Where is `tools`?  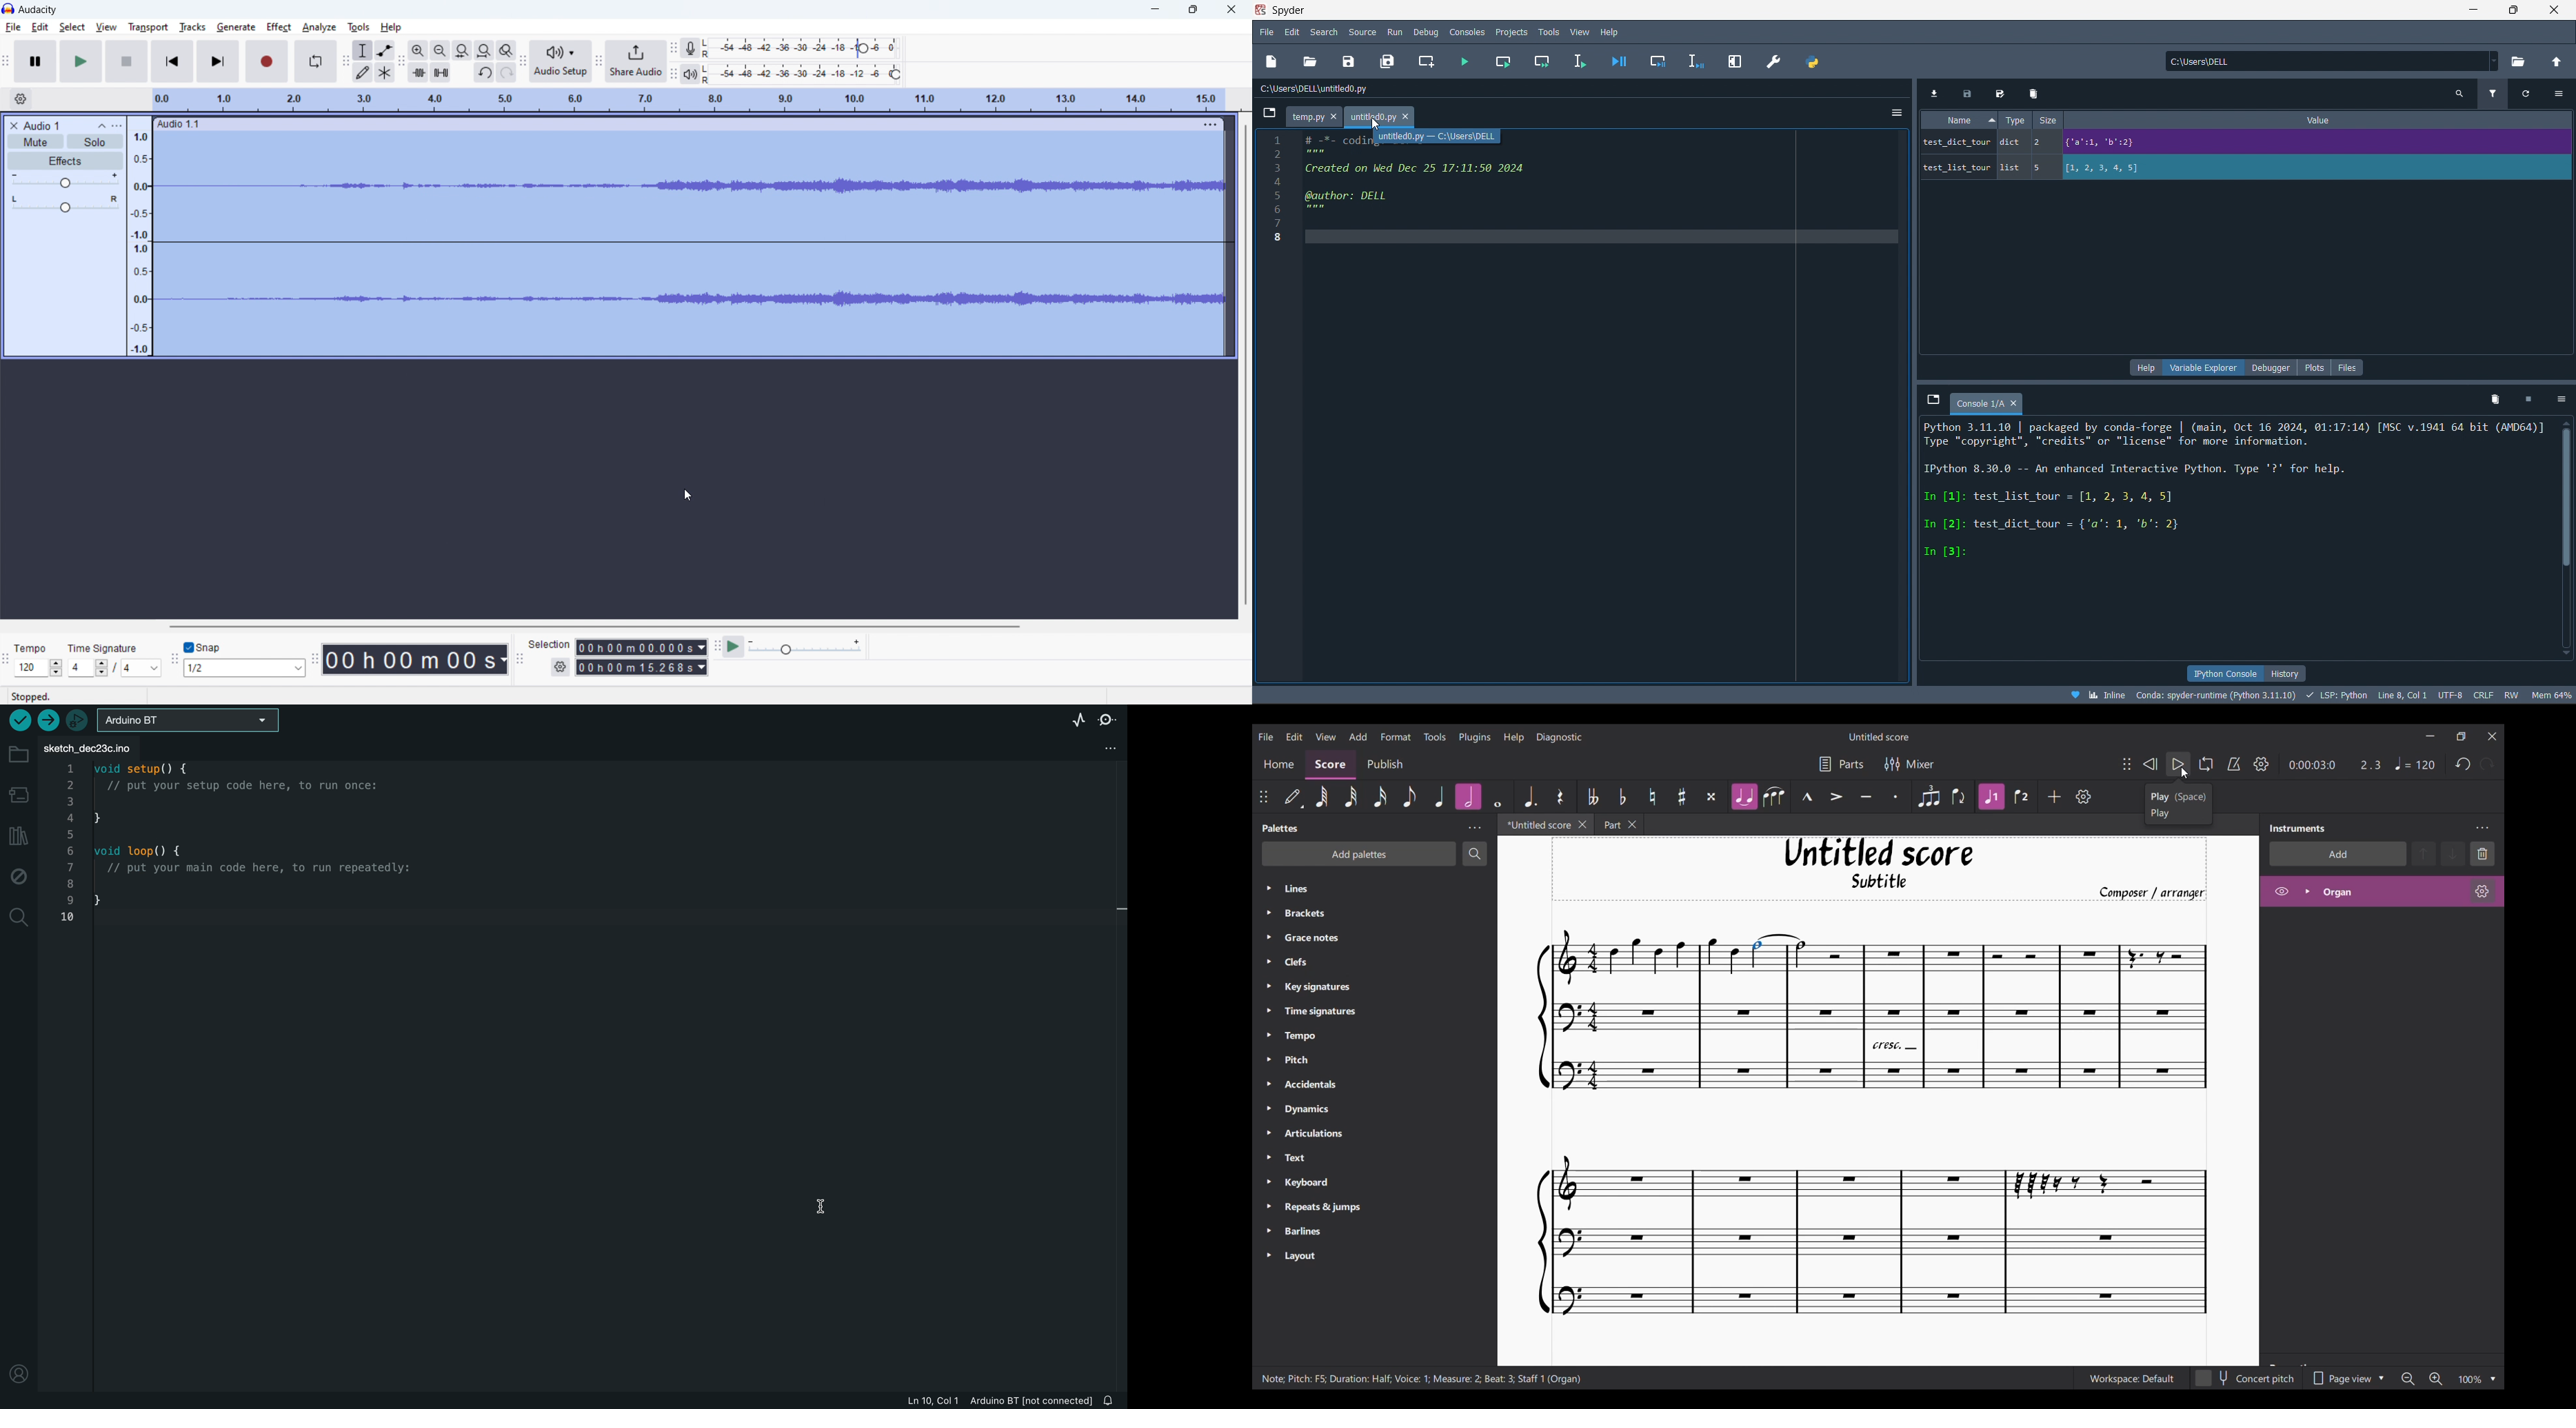 tools is located at coordinates (1549, 31).